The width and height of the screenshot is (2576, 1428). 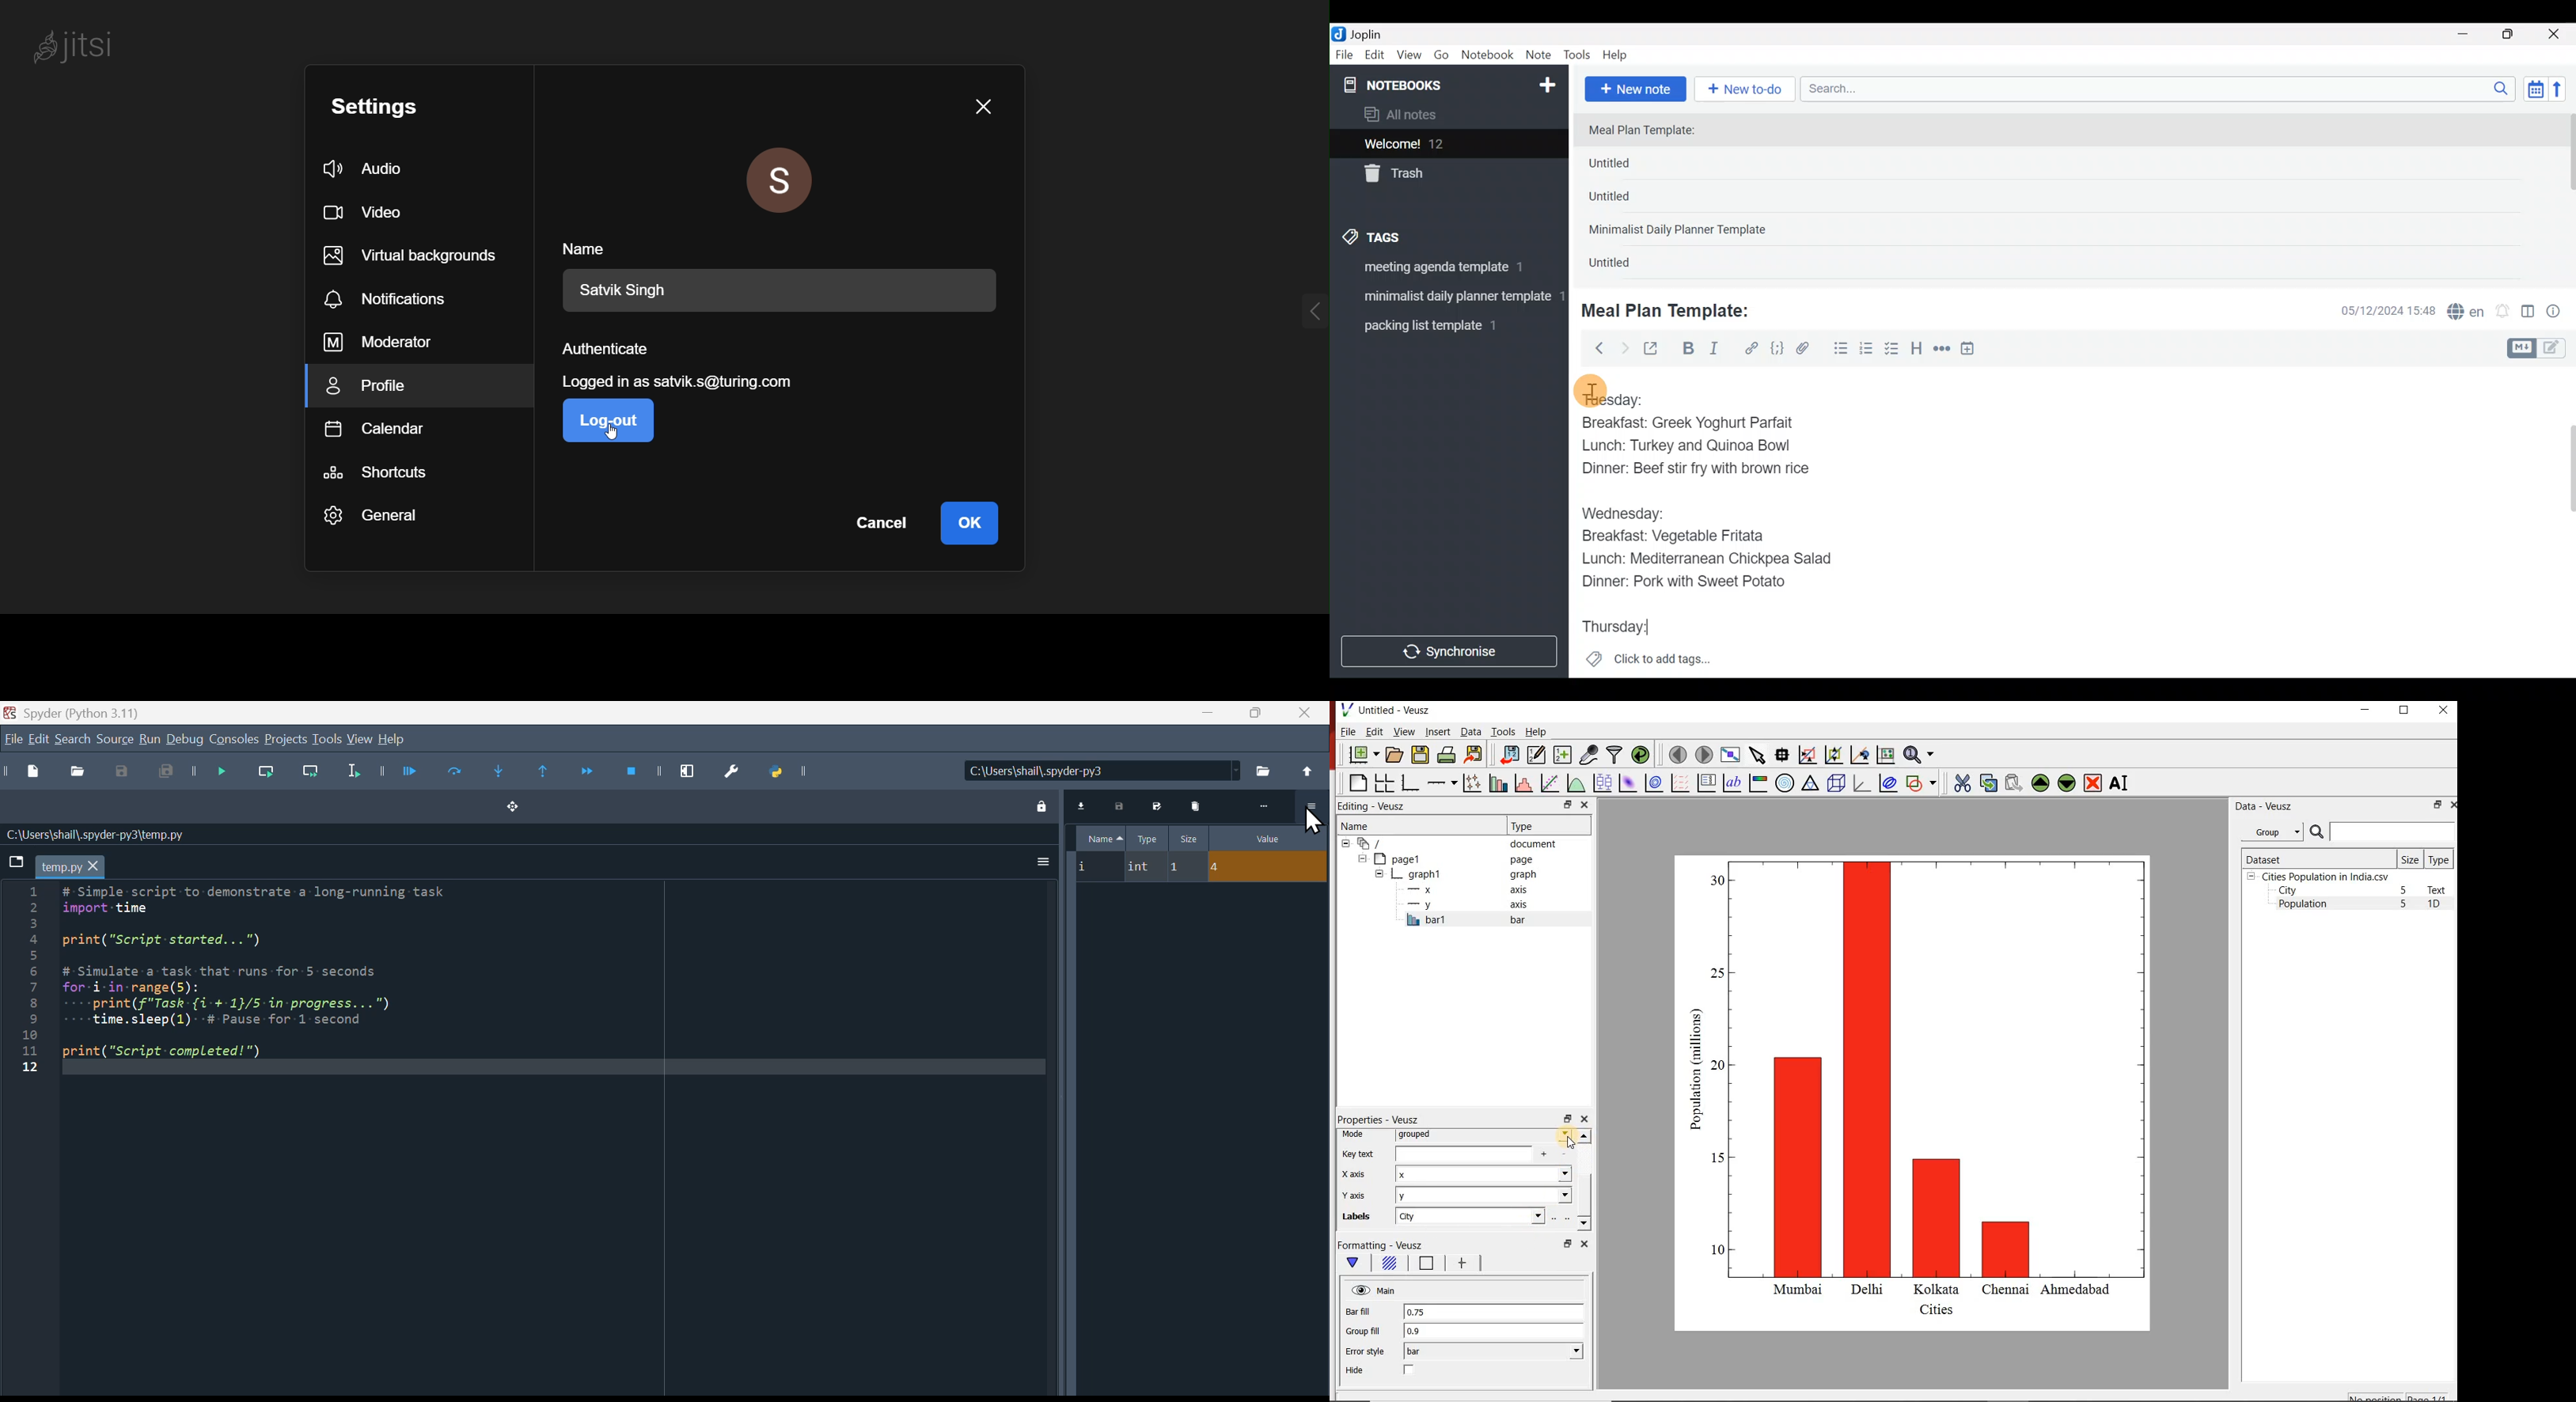 I want to click on 5, so click(x=2405, y=891).